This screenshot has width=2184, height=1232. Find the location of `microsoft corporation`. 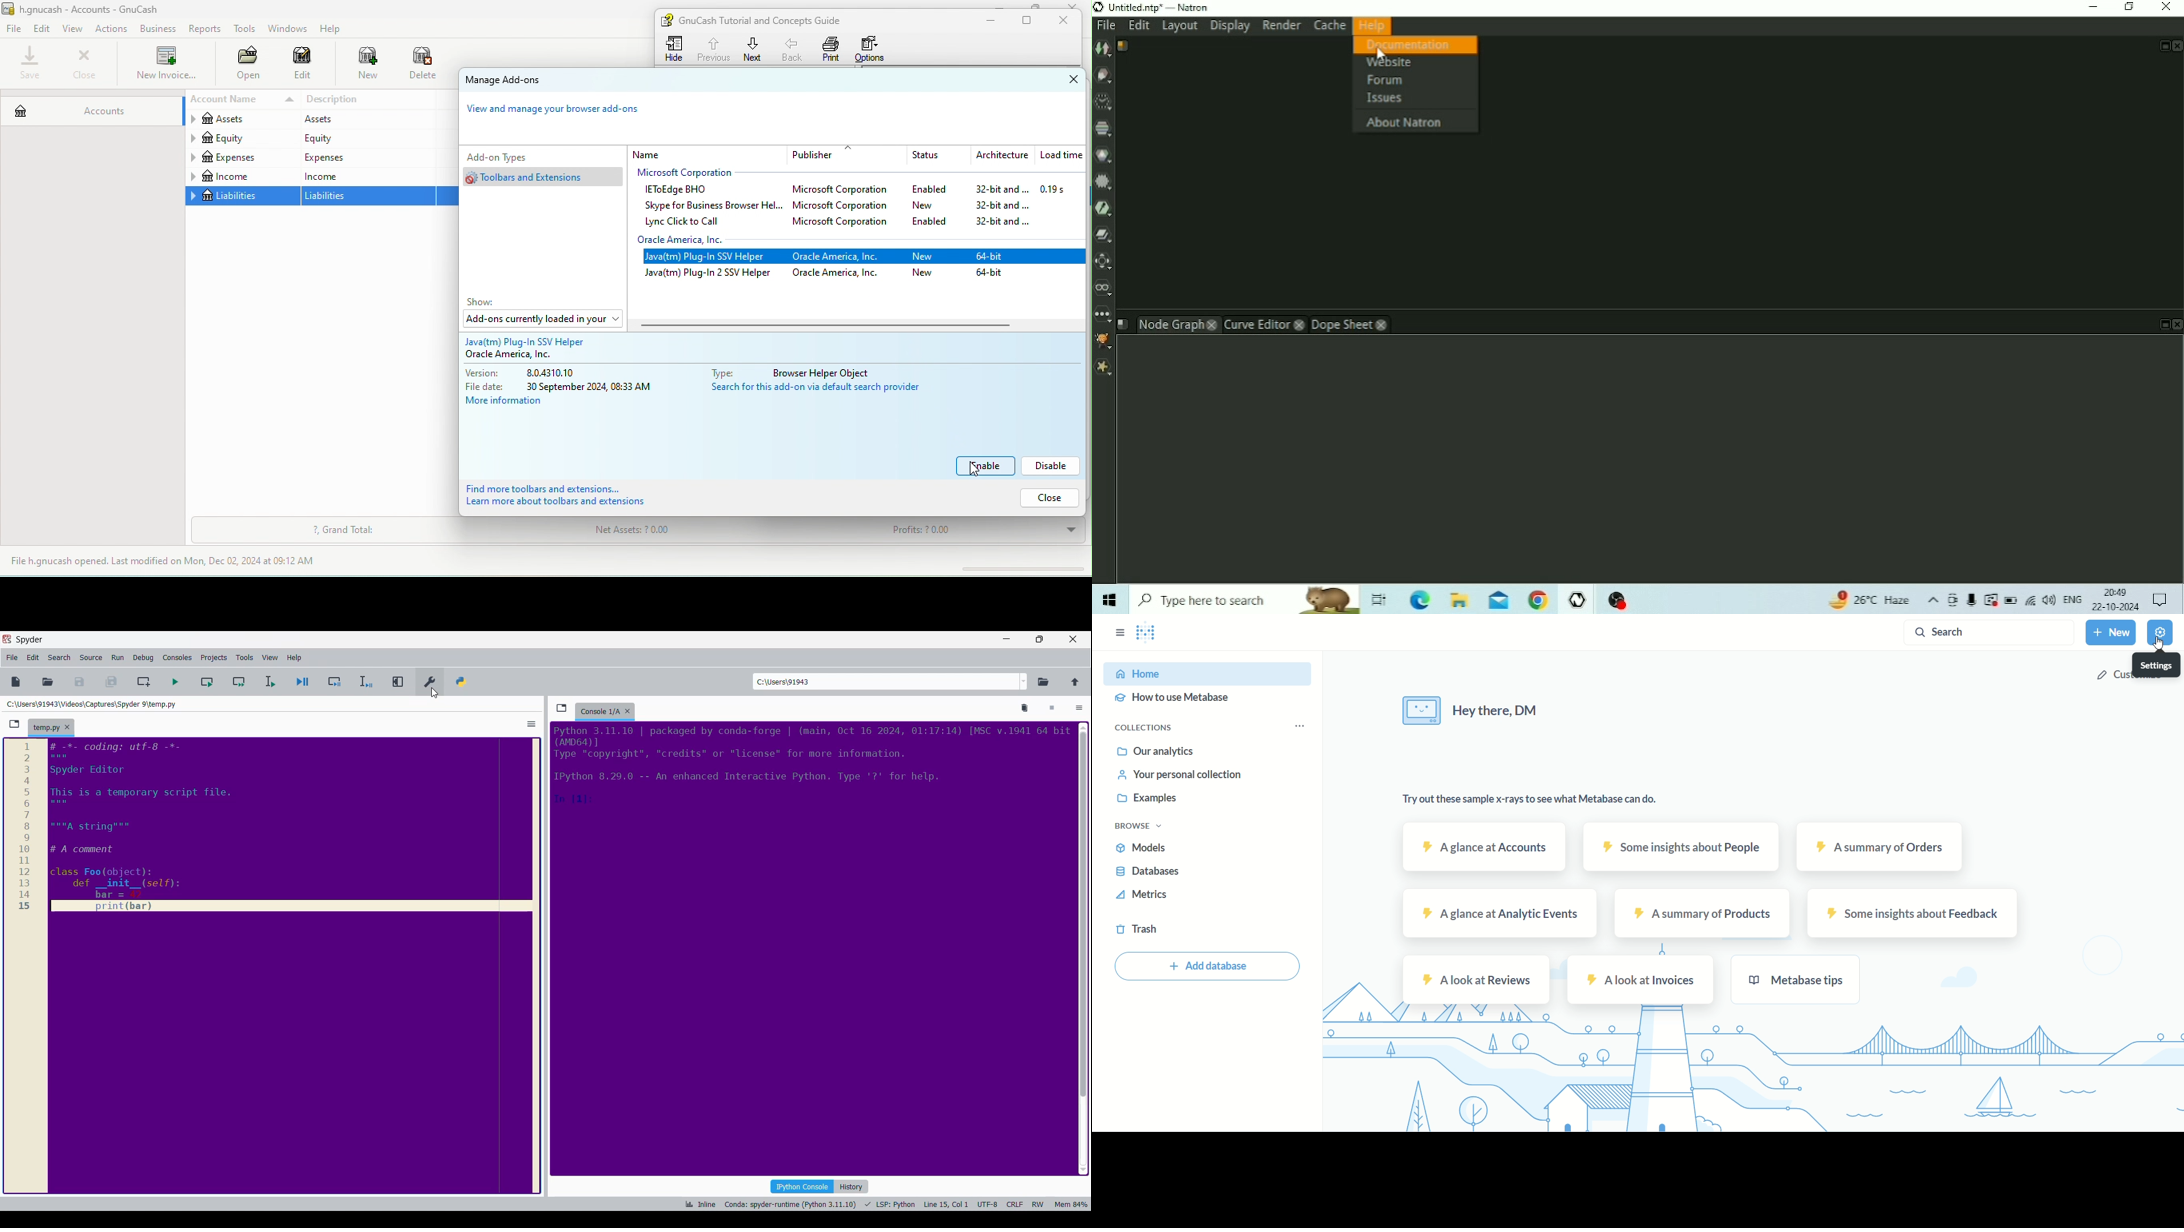

microsoft corporation is located at coordinates (843, 207).